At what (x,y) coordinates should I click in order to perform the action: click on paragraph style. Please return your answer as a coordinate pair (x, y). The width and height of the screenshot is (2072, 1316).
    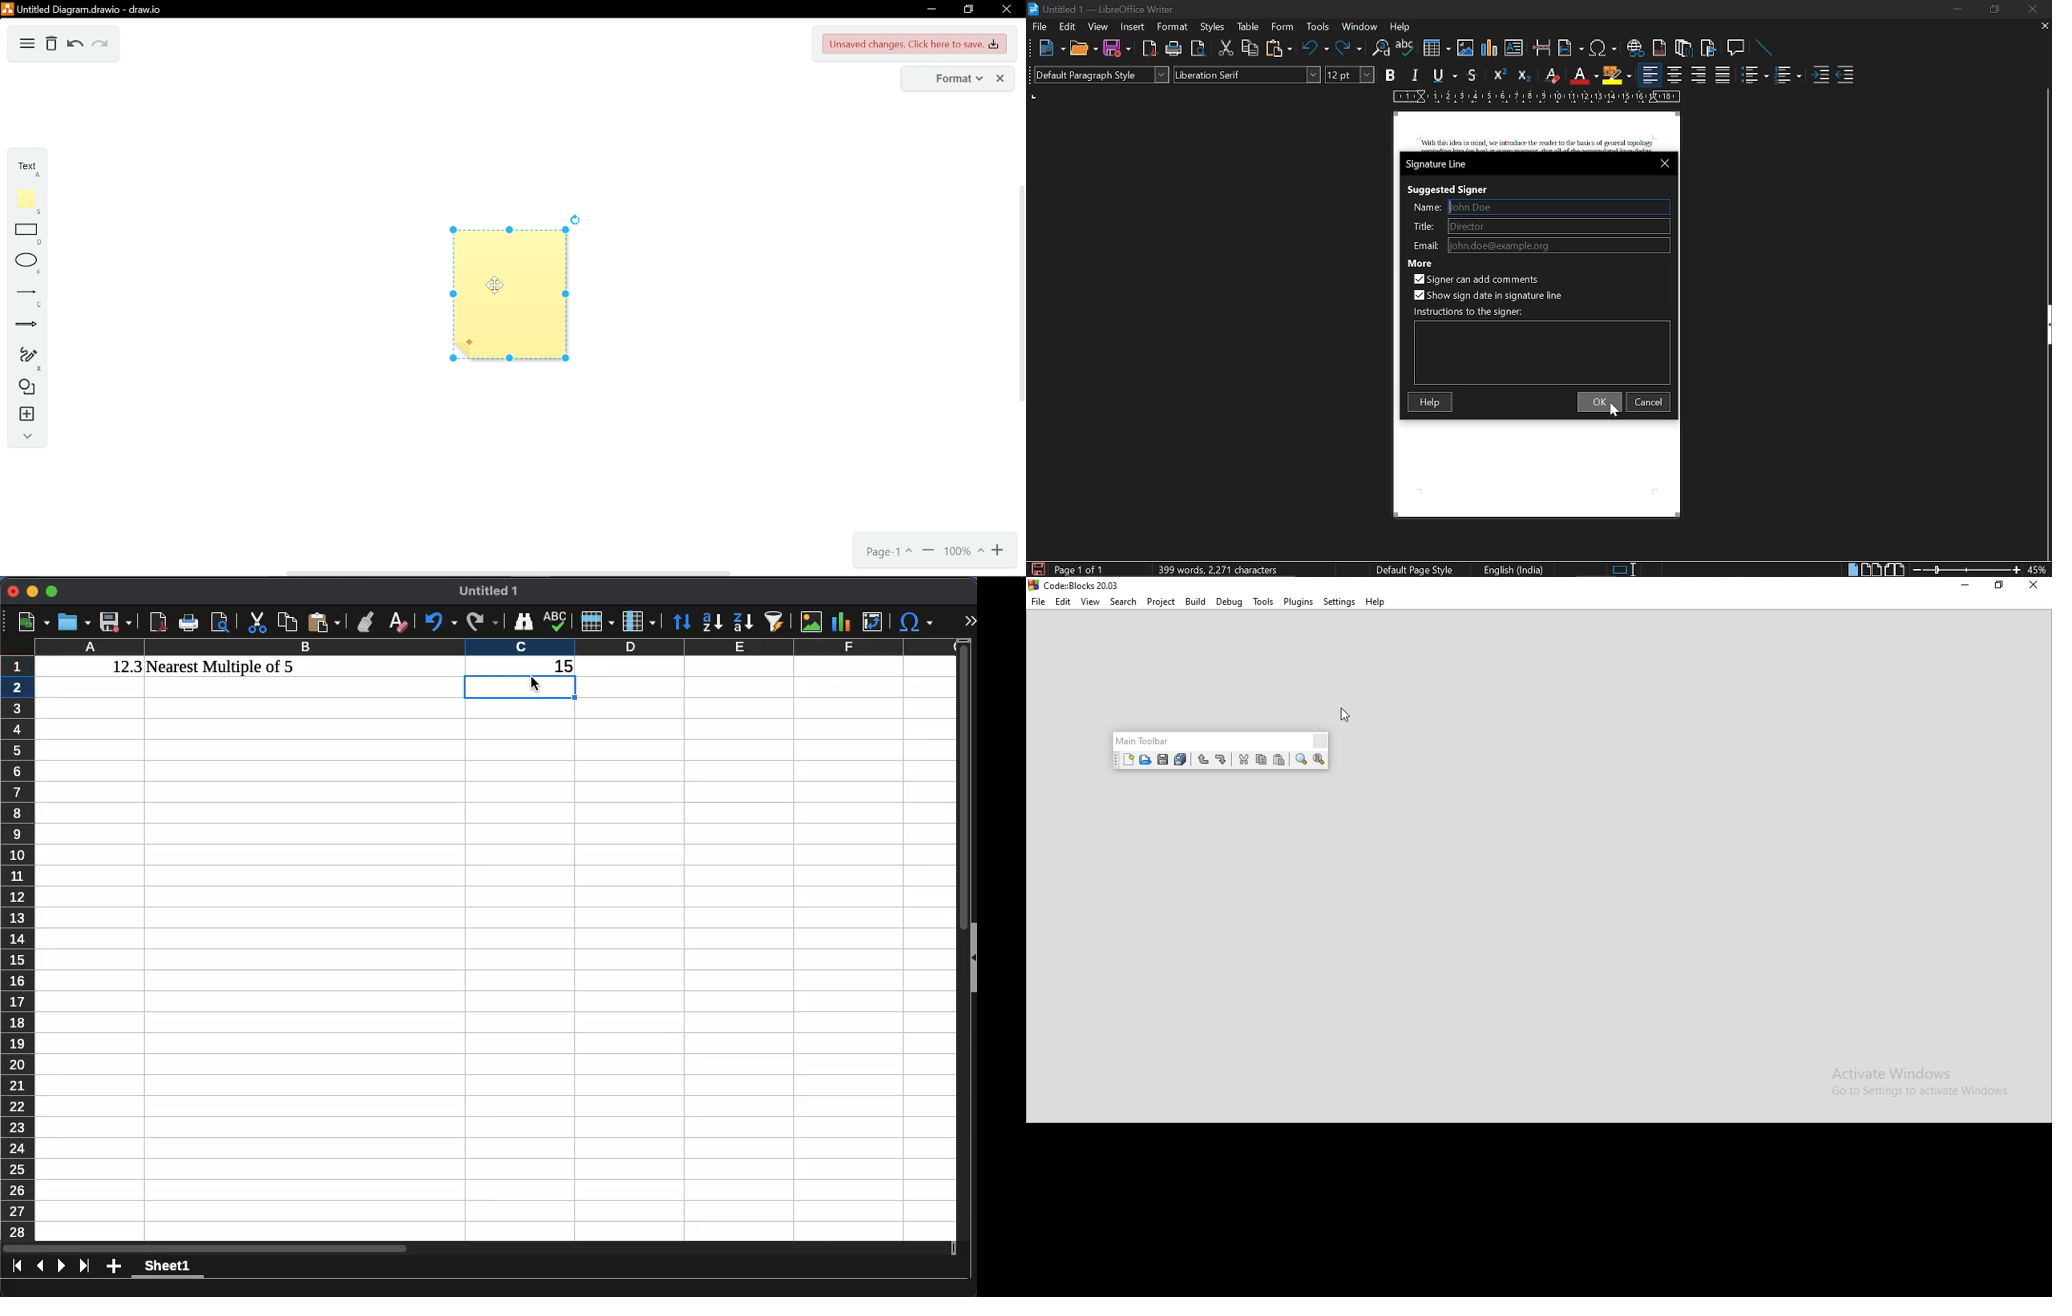
    Looking at the image, I should click on (1100, 74).